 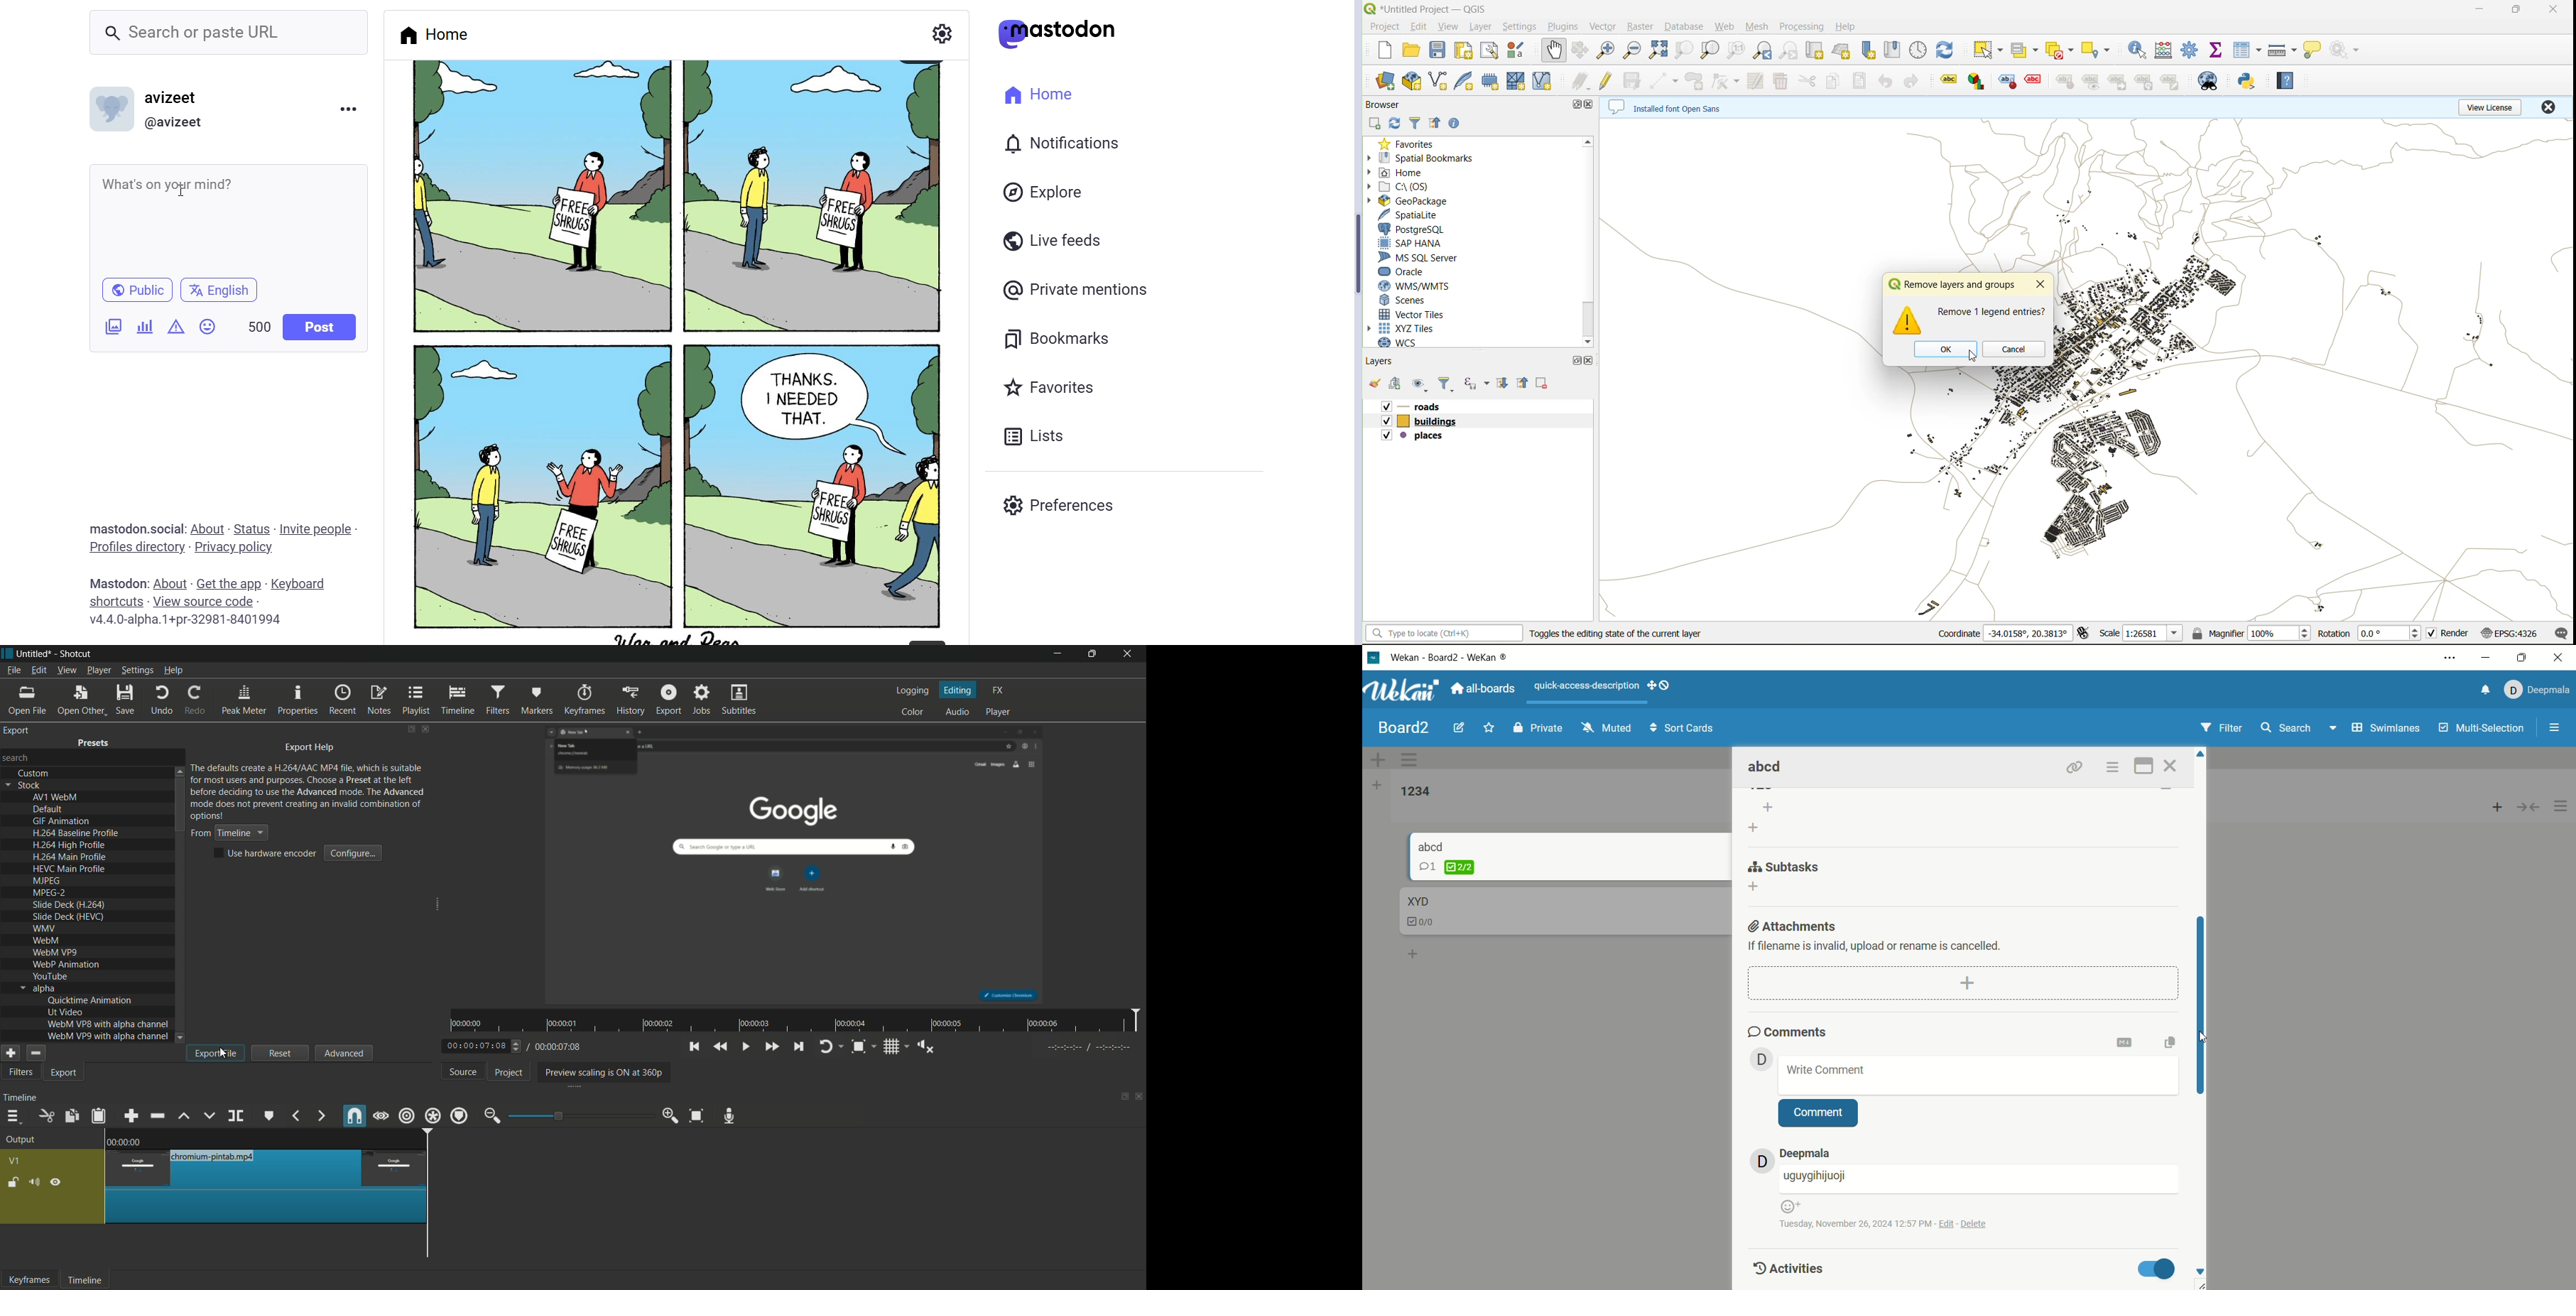 What do you see at coordinates (1684, 50) in the screenshot?
I see `zoom selection` at bounding box center [1684, 50].